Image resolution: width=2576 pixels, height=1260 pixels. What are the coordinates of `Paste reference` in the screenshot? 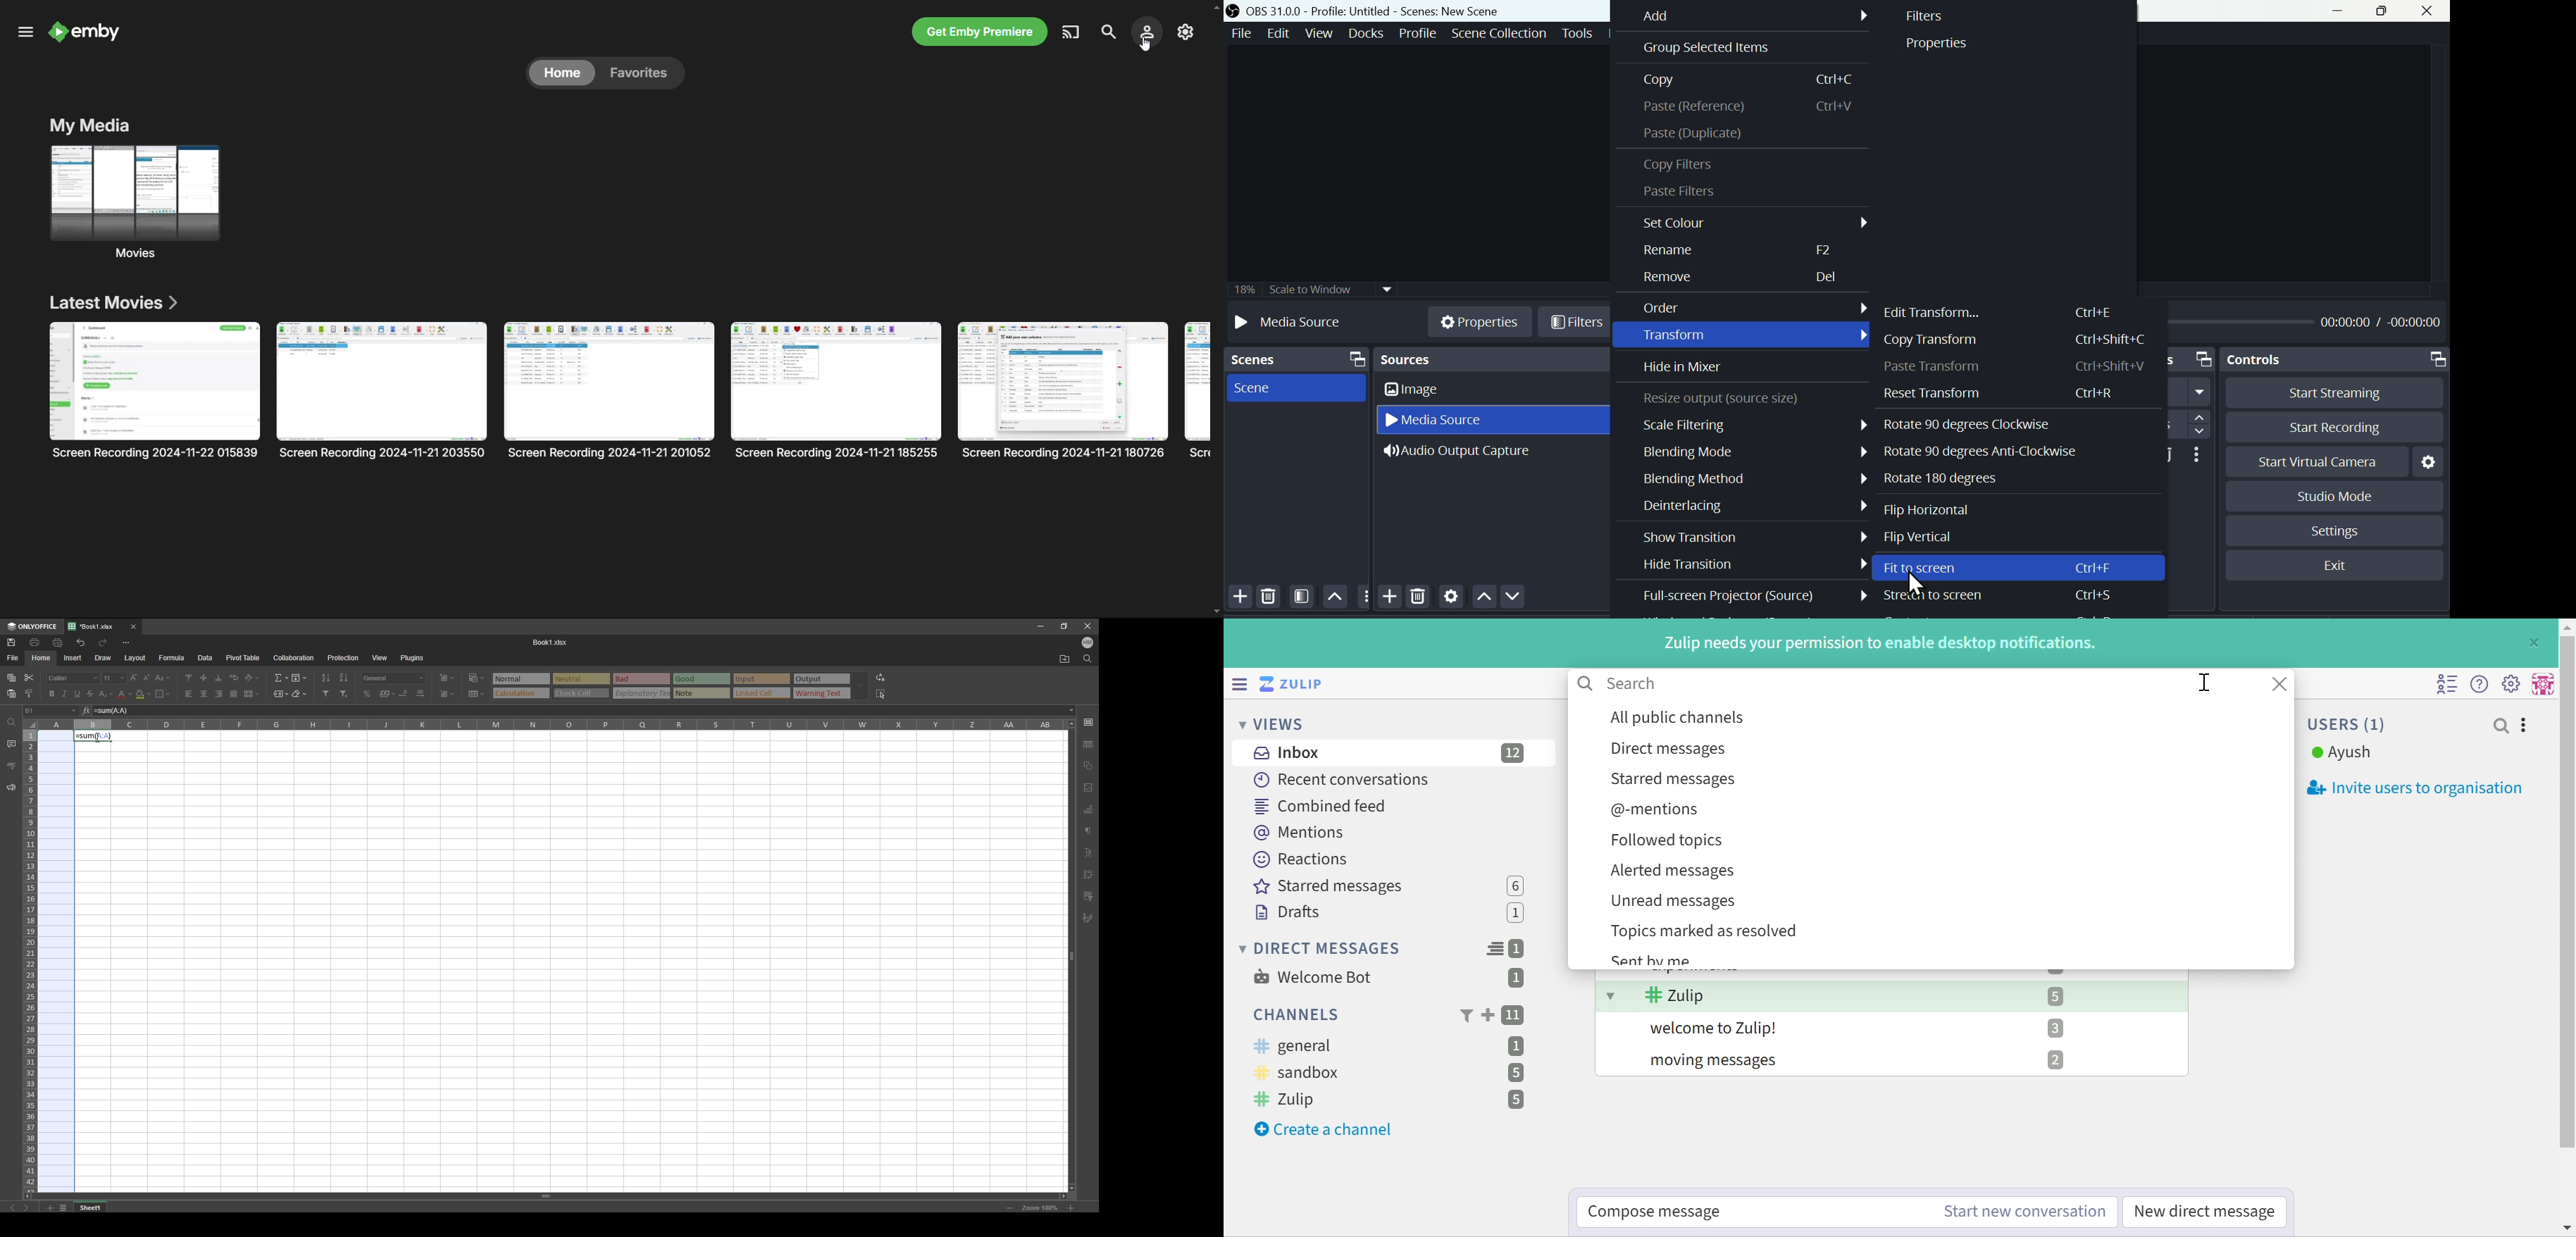 It's located at (1746, 109).